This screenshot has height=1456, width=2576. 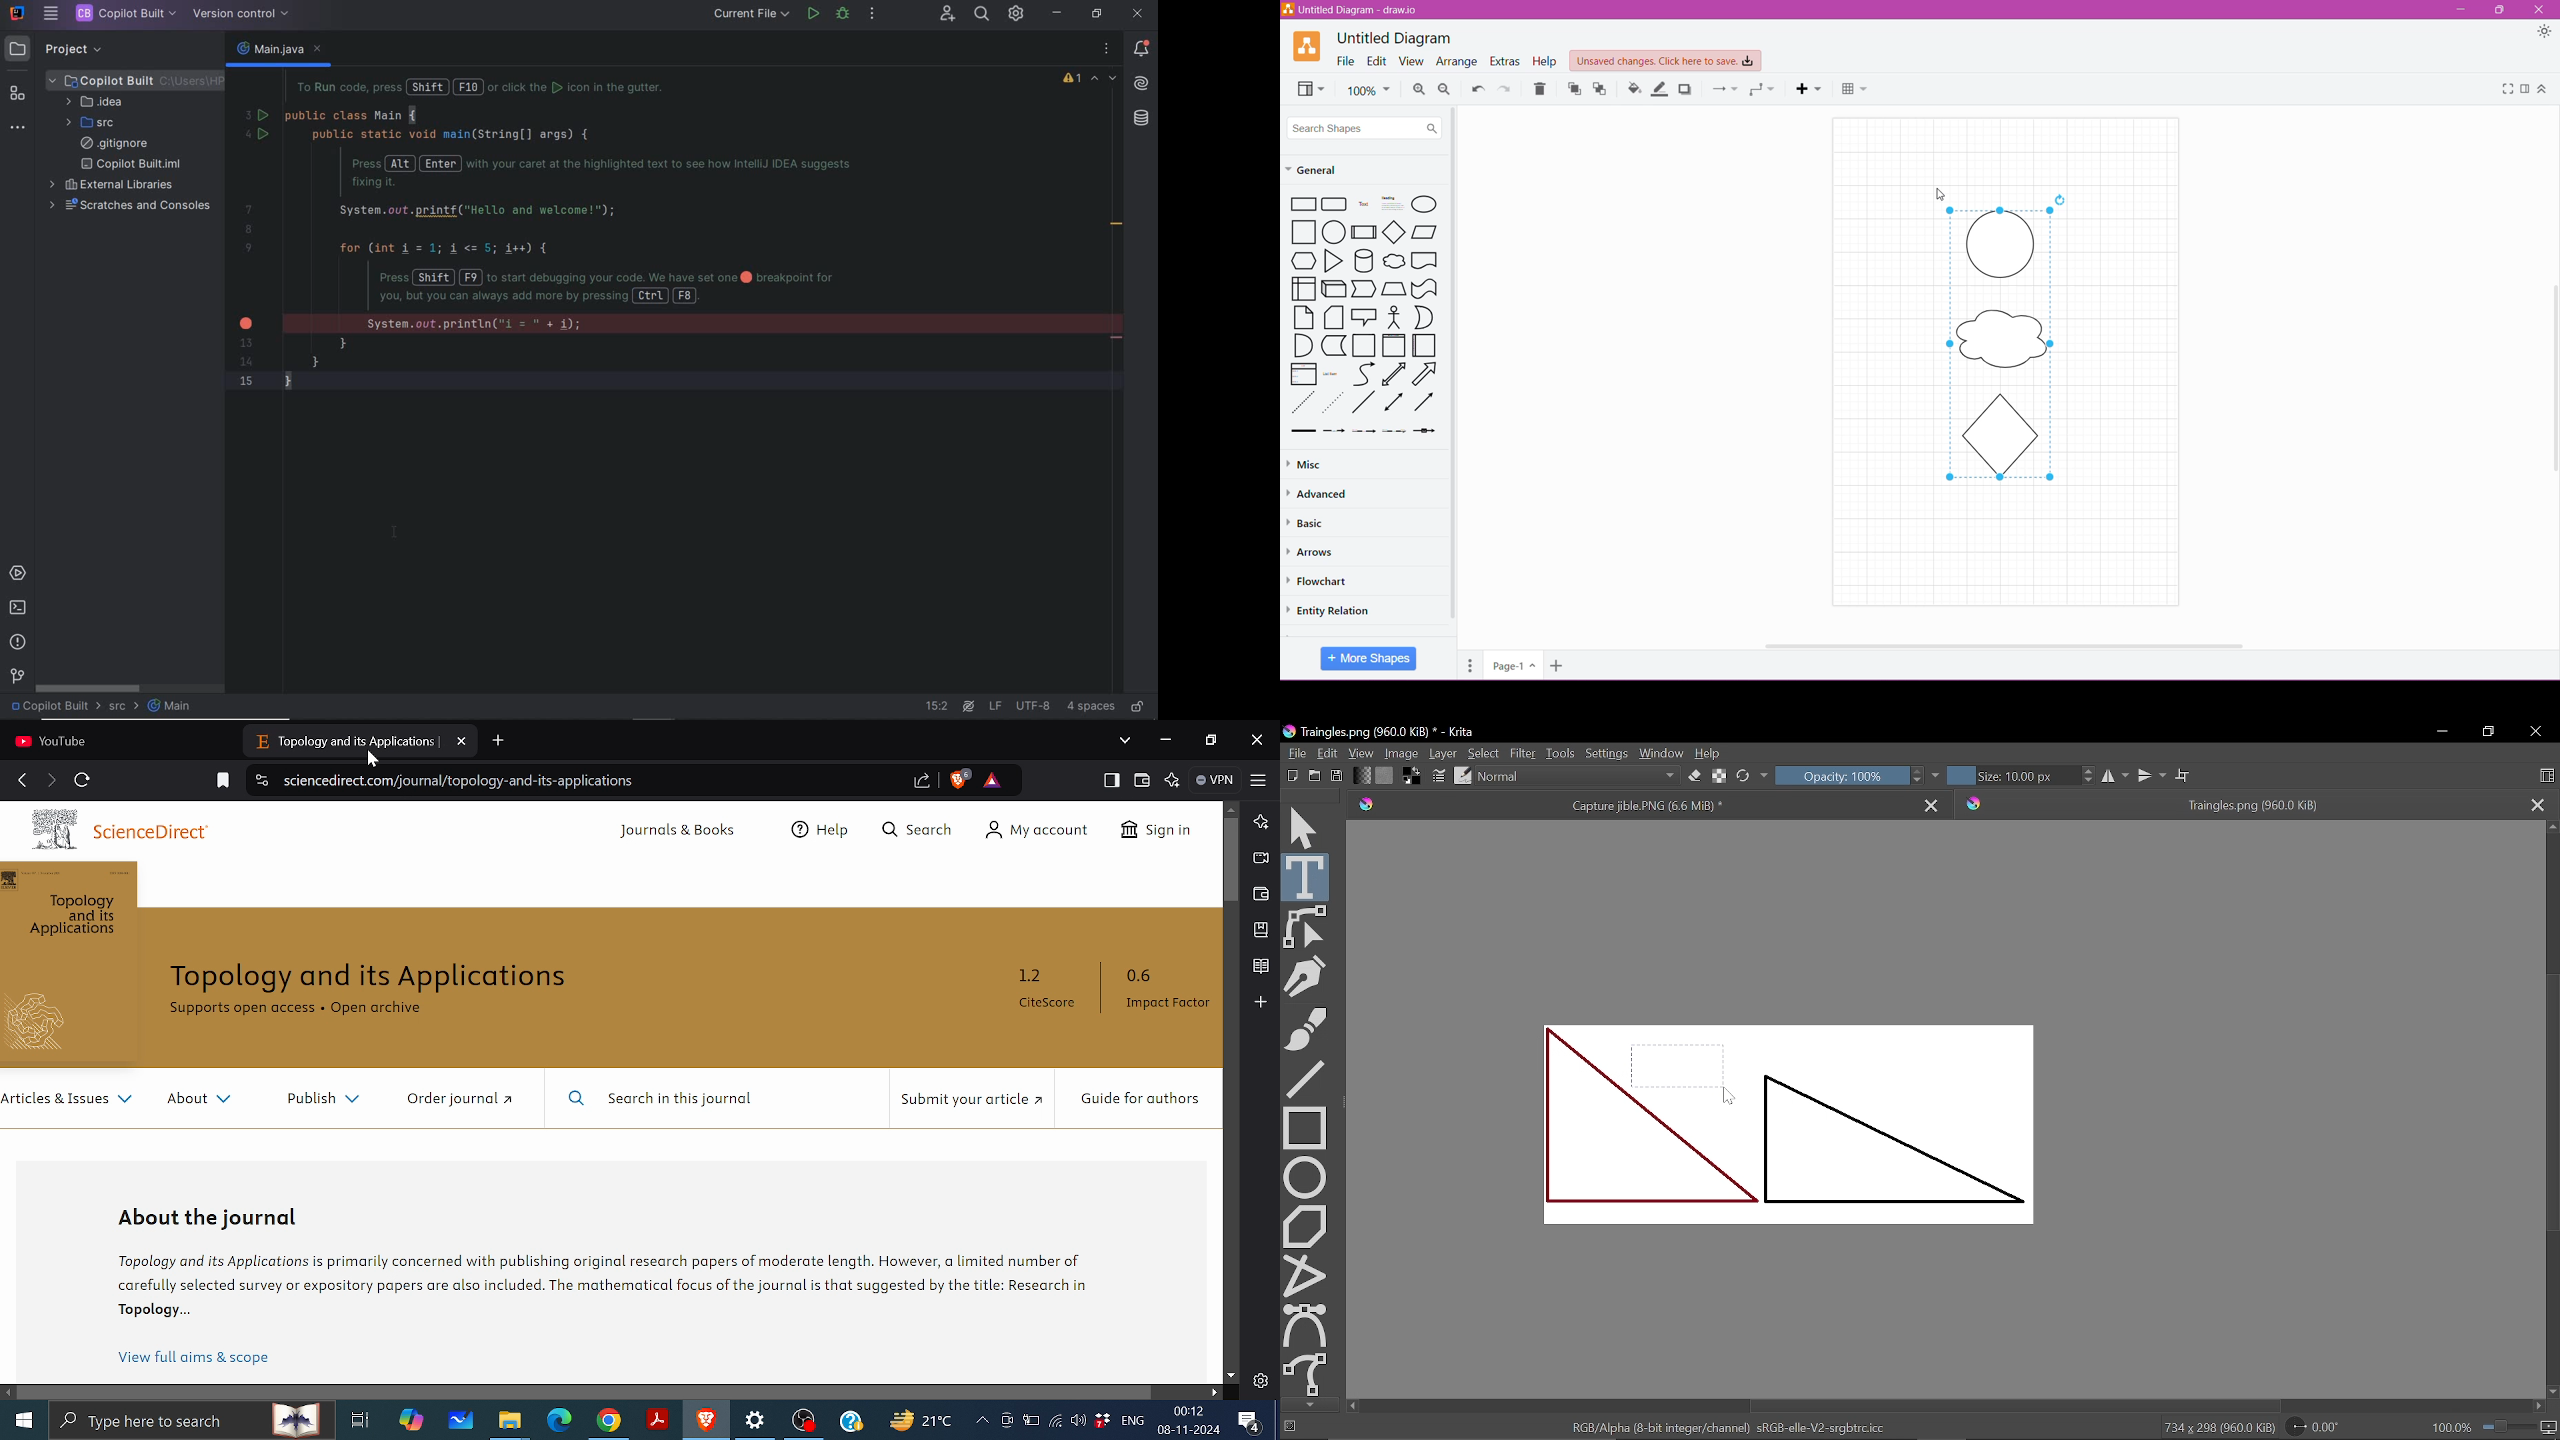 I want to click on Minimize, so click(x=1164, y=738).